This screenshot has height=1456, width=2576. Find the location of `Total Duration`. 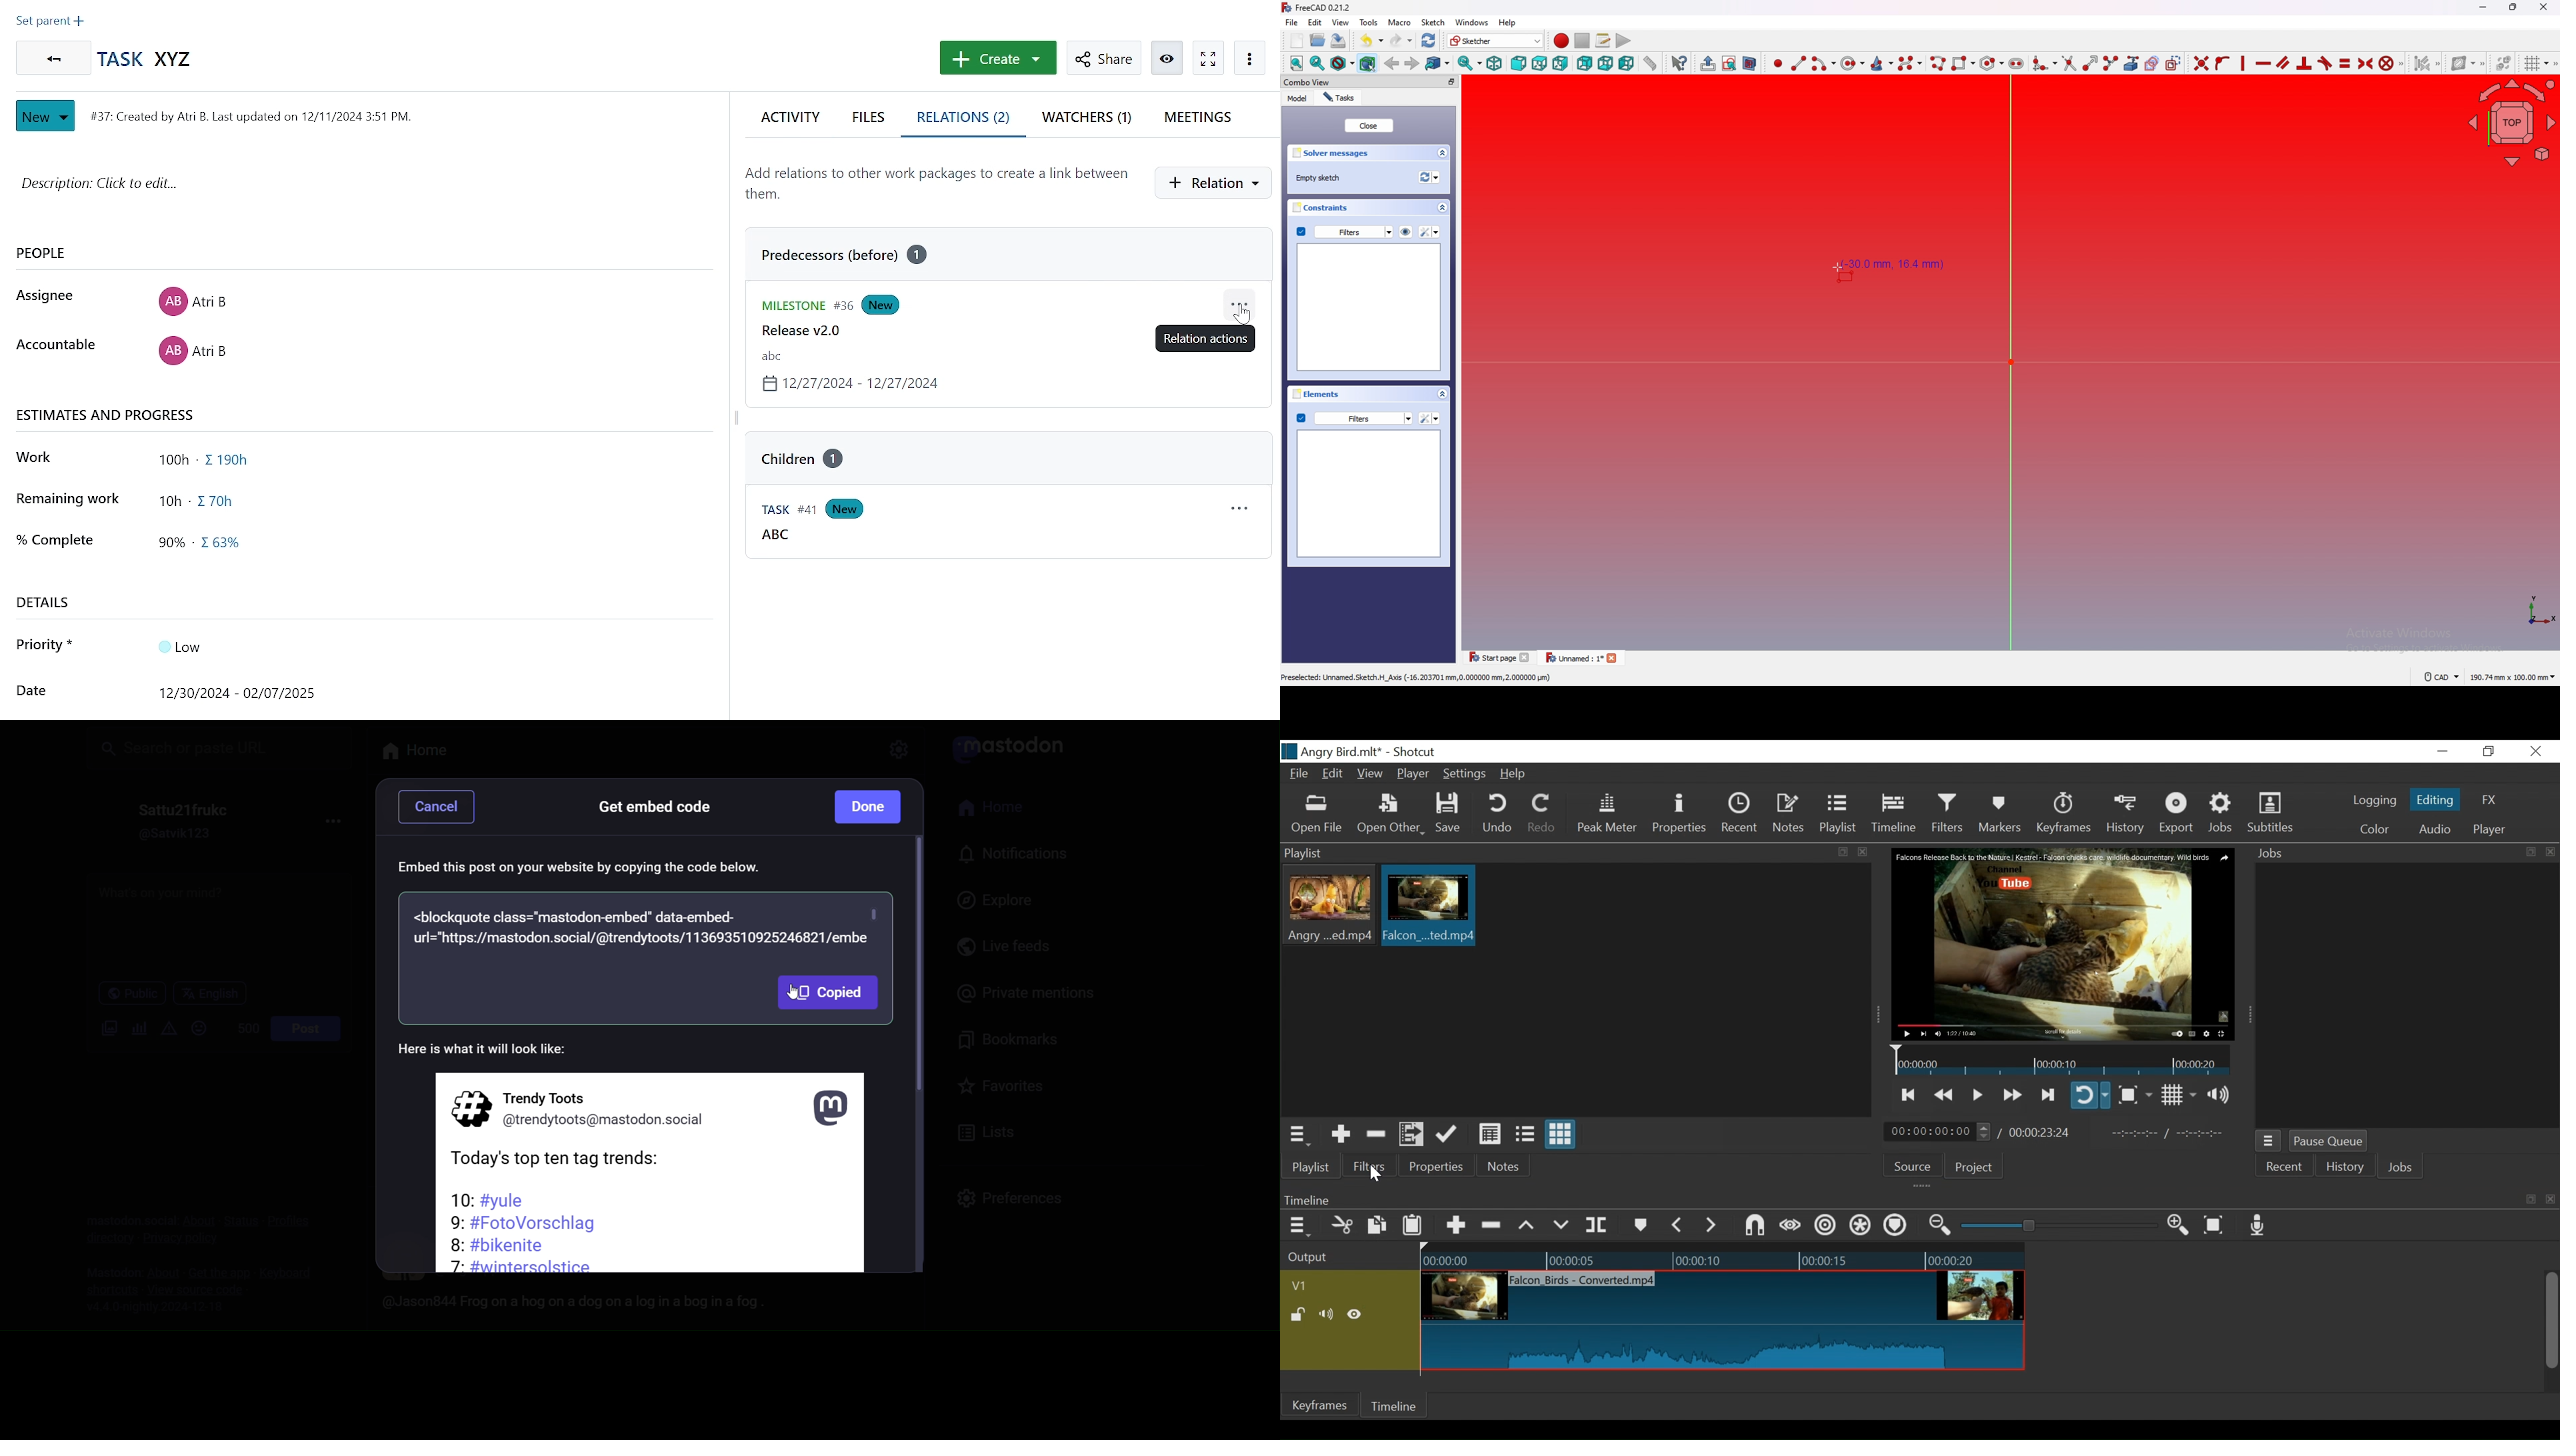

Total Duration is located at coordinates (2041, 1132).